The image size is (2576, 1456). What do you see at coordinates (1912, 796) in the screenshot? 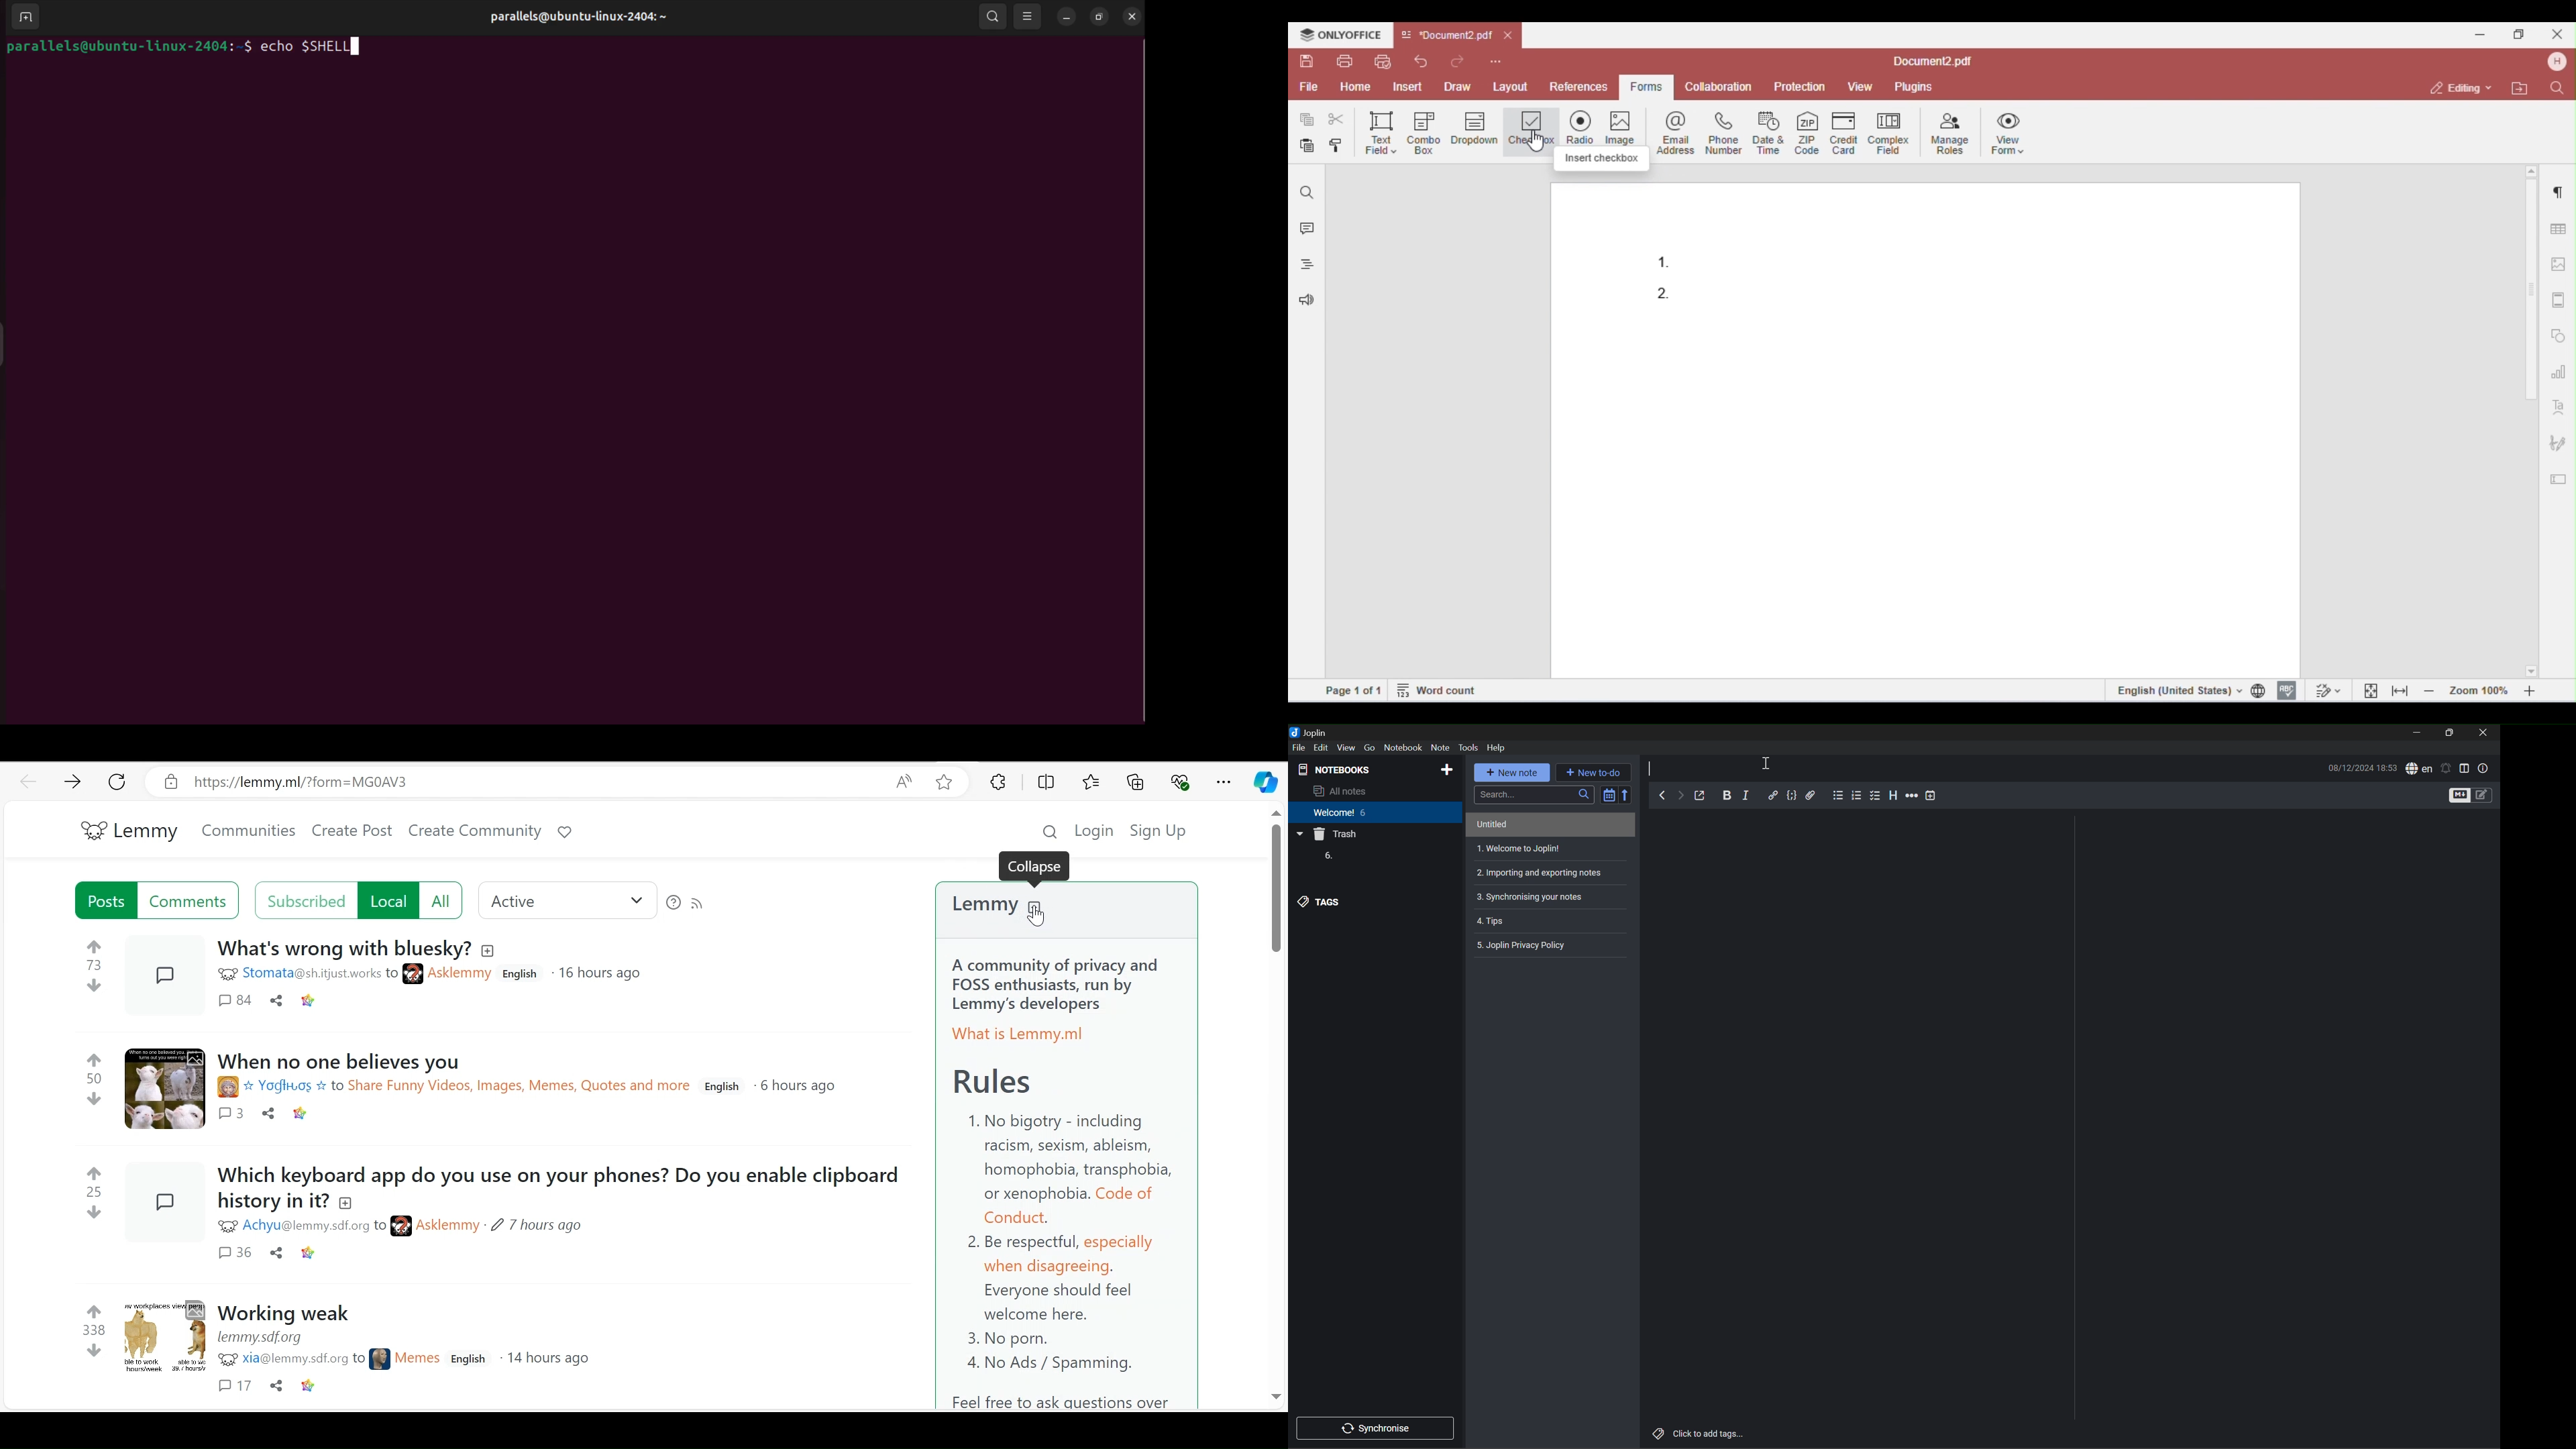
I see `More` at bounding box center [1912, 796].